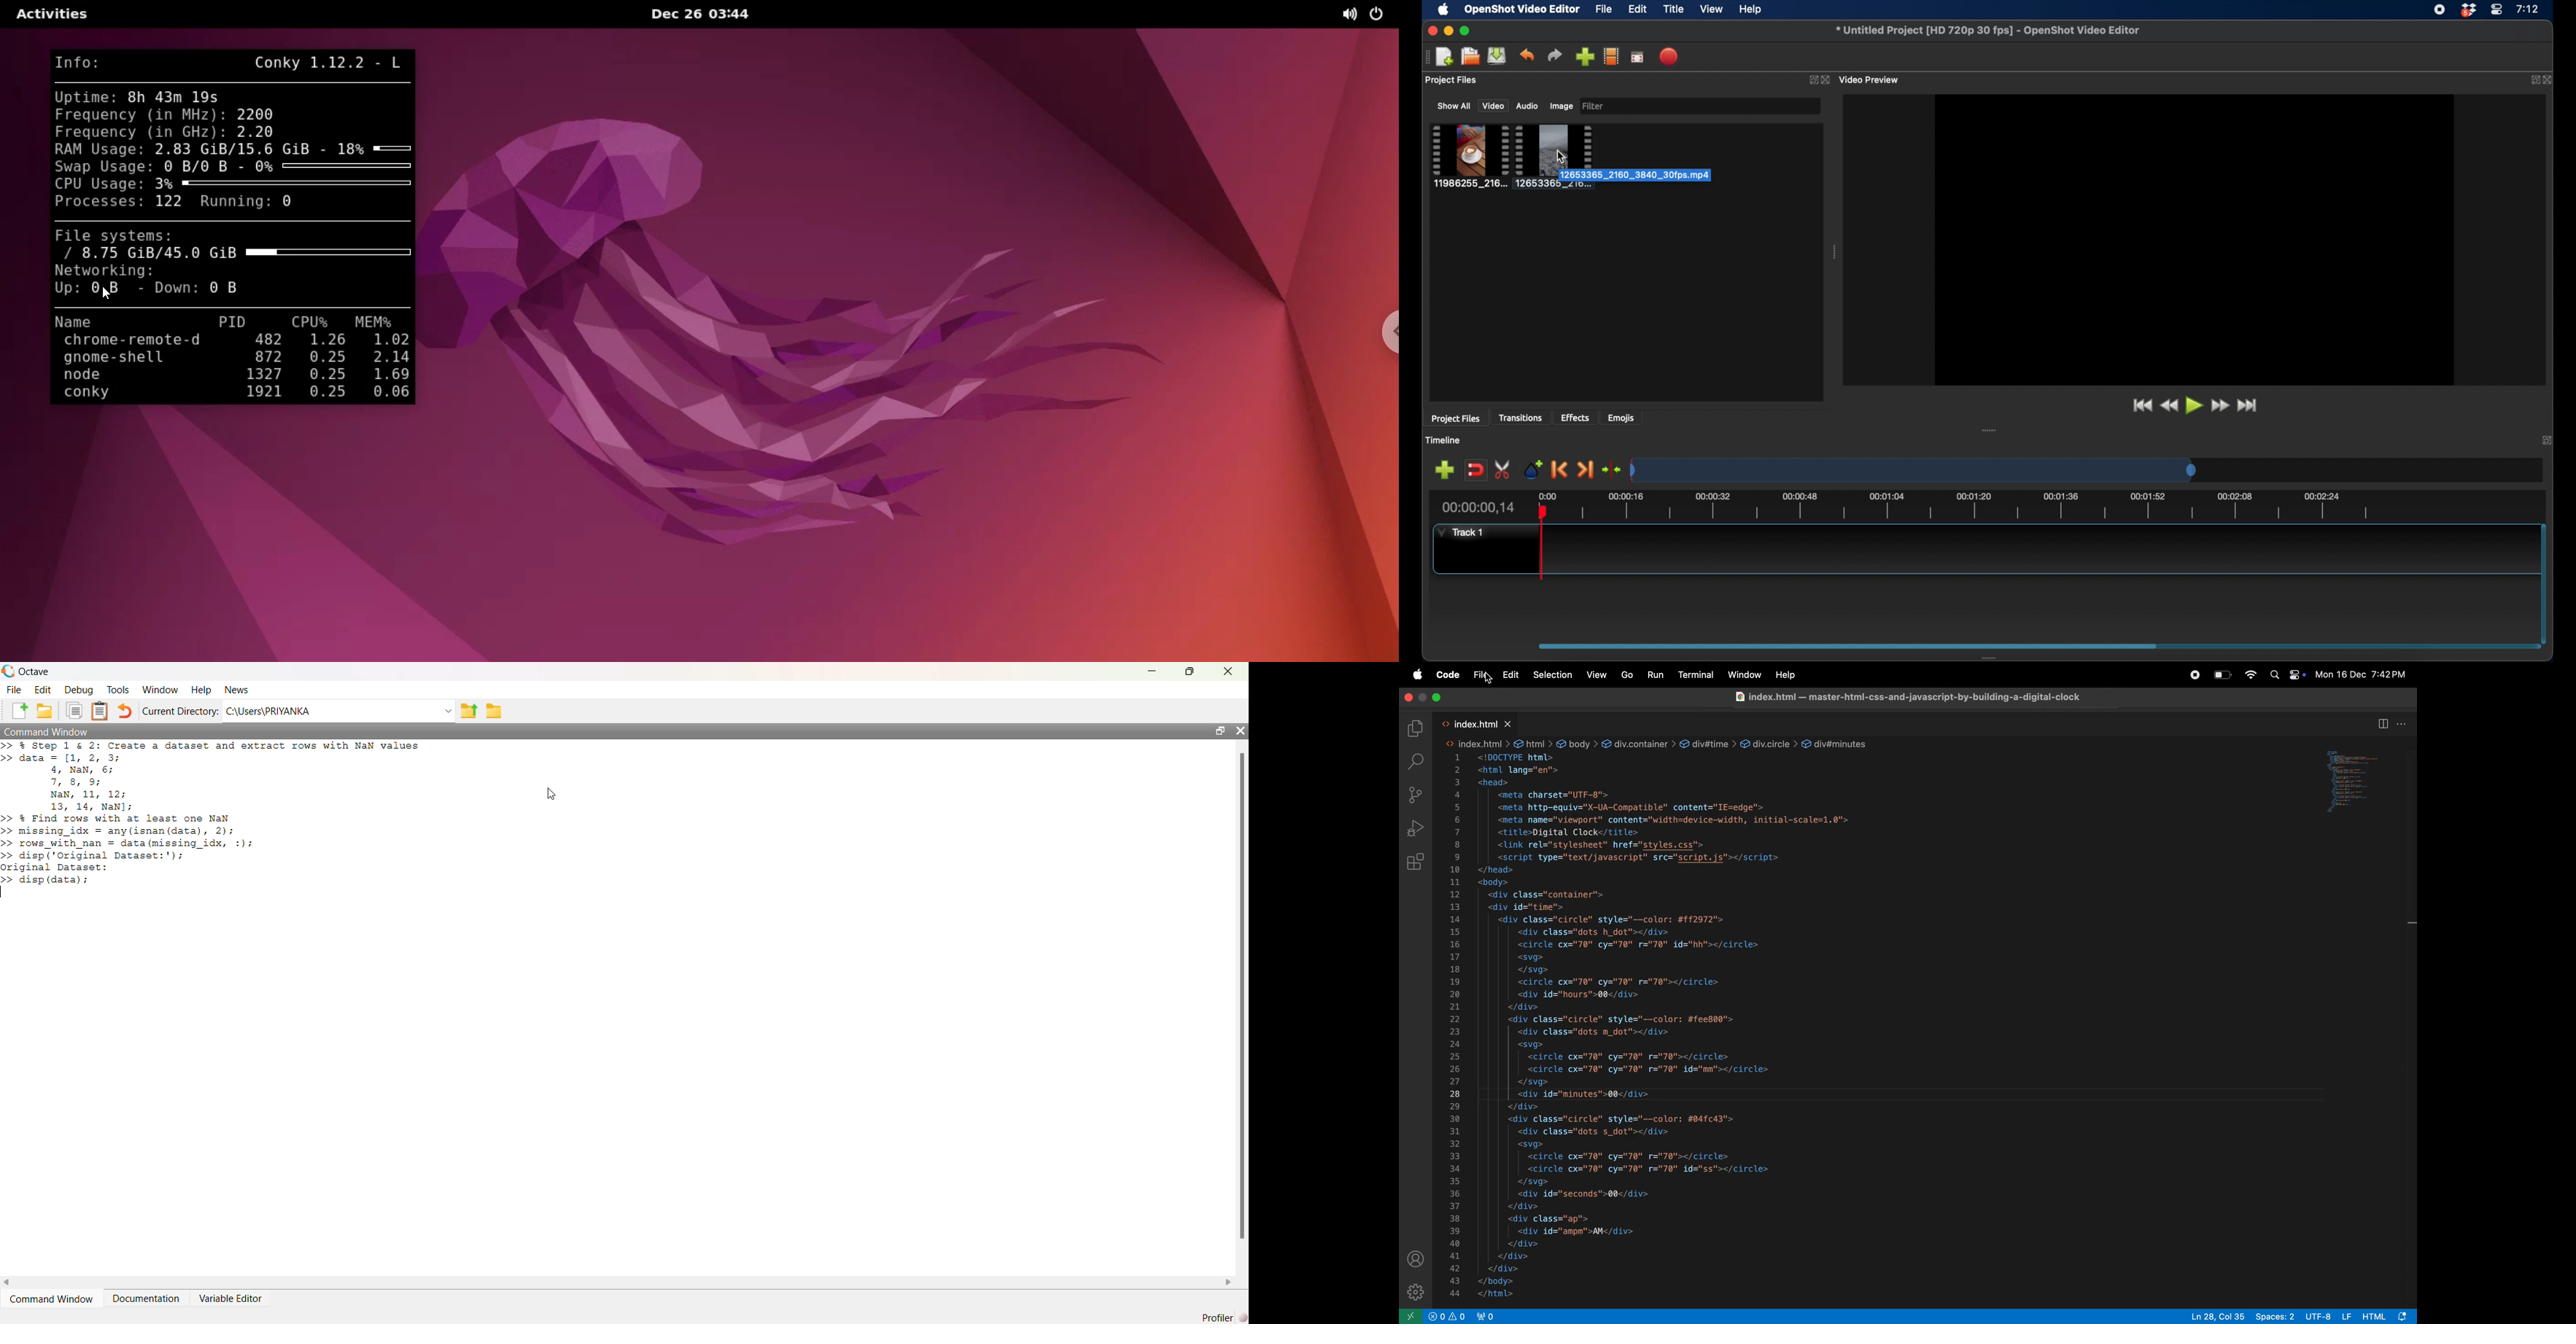 The width and height of the screenshot is (2576, 1344). Describe the element at coordinates (2326, 1315) in the screenshot. I see `UTF 8 LF` at that location.